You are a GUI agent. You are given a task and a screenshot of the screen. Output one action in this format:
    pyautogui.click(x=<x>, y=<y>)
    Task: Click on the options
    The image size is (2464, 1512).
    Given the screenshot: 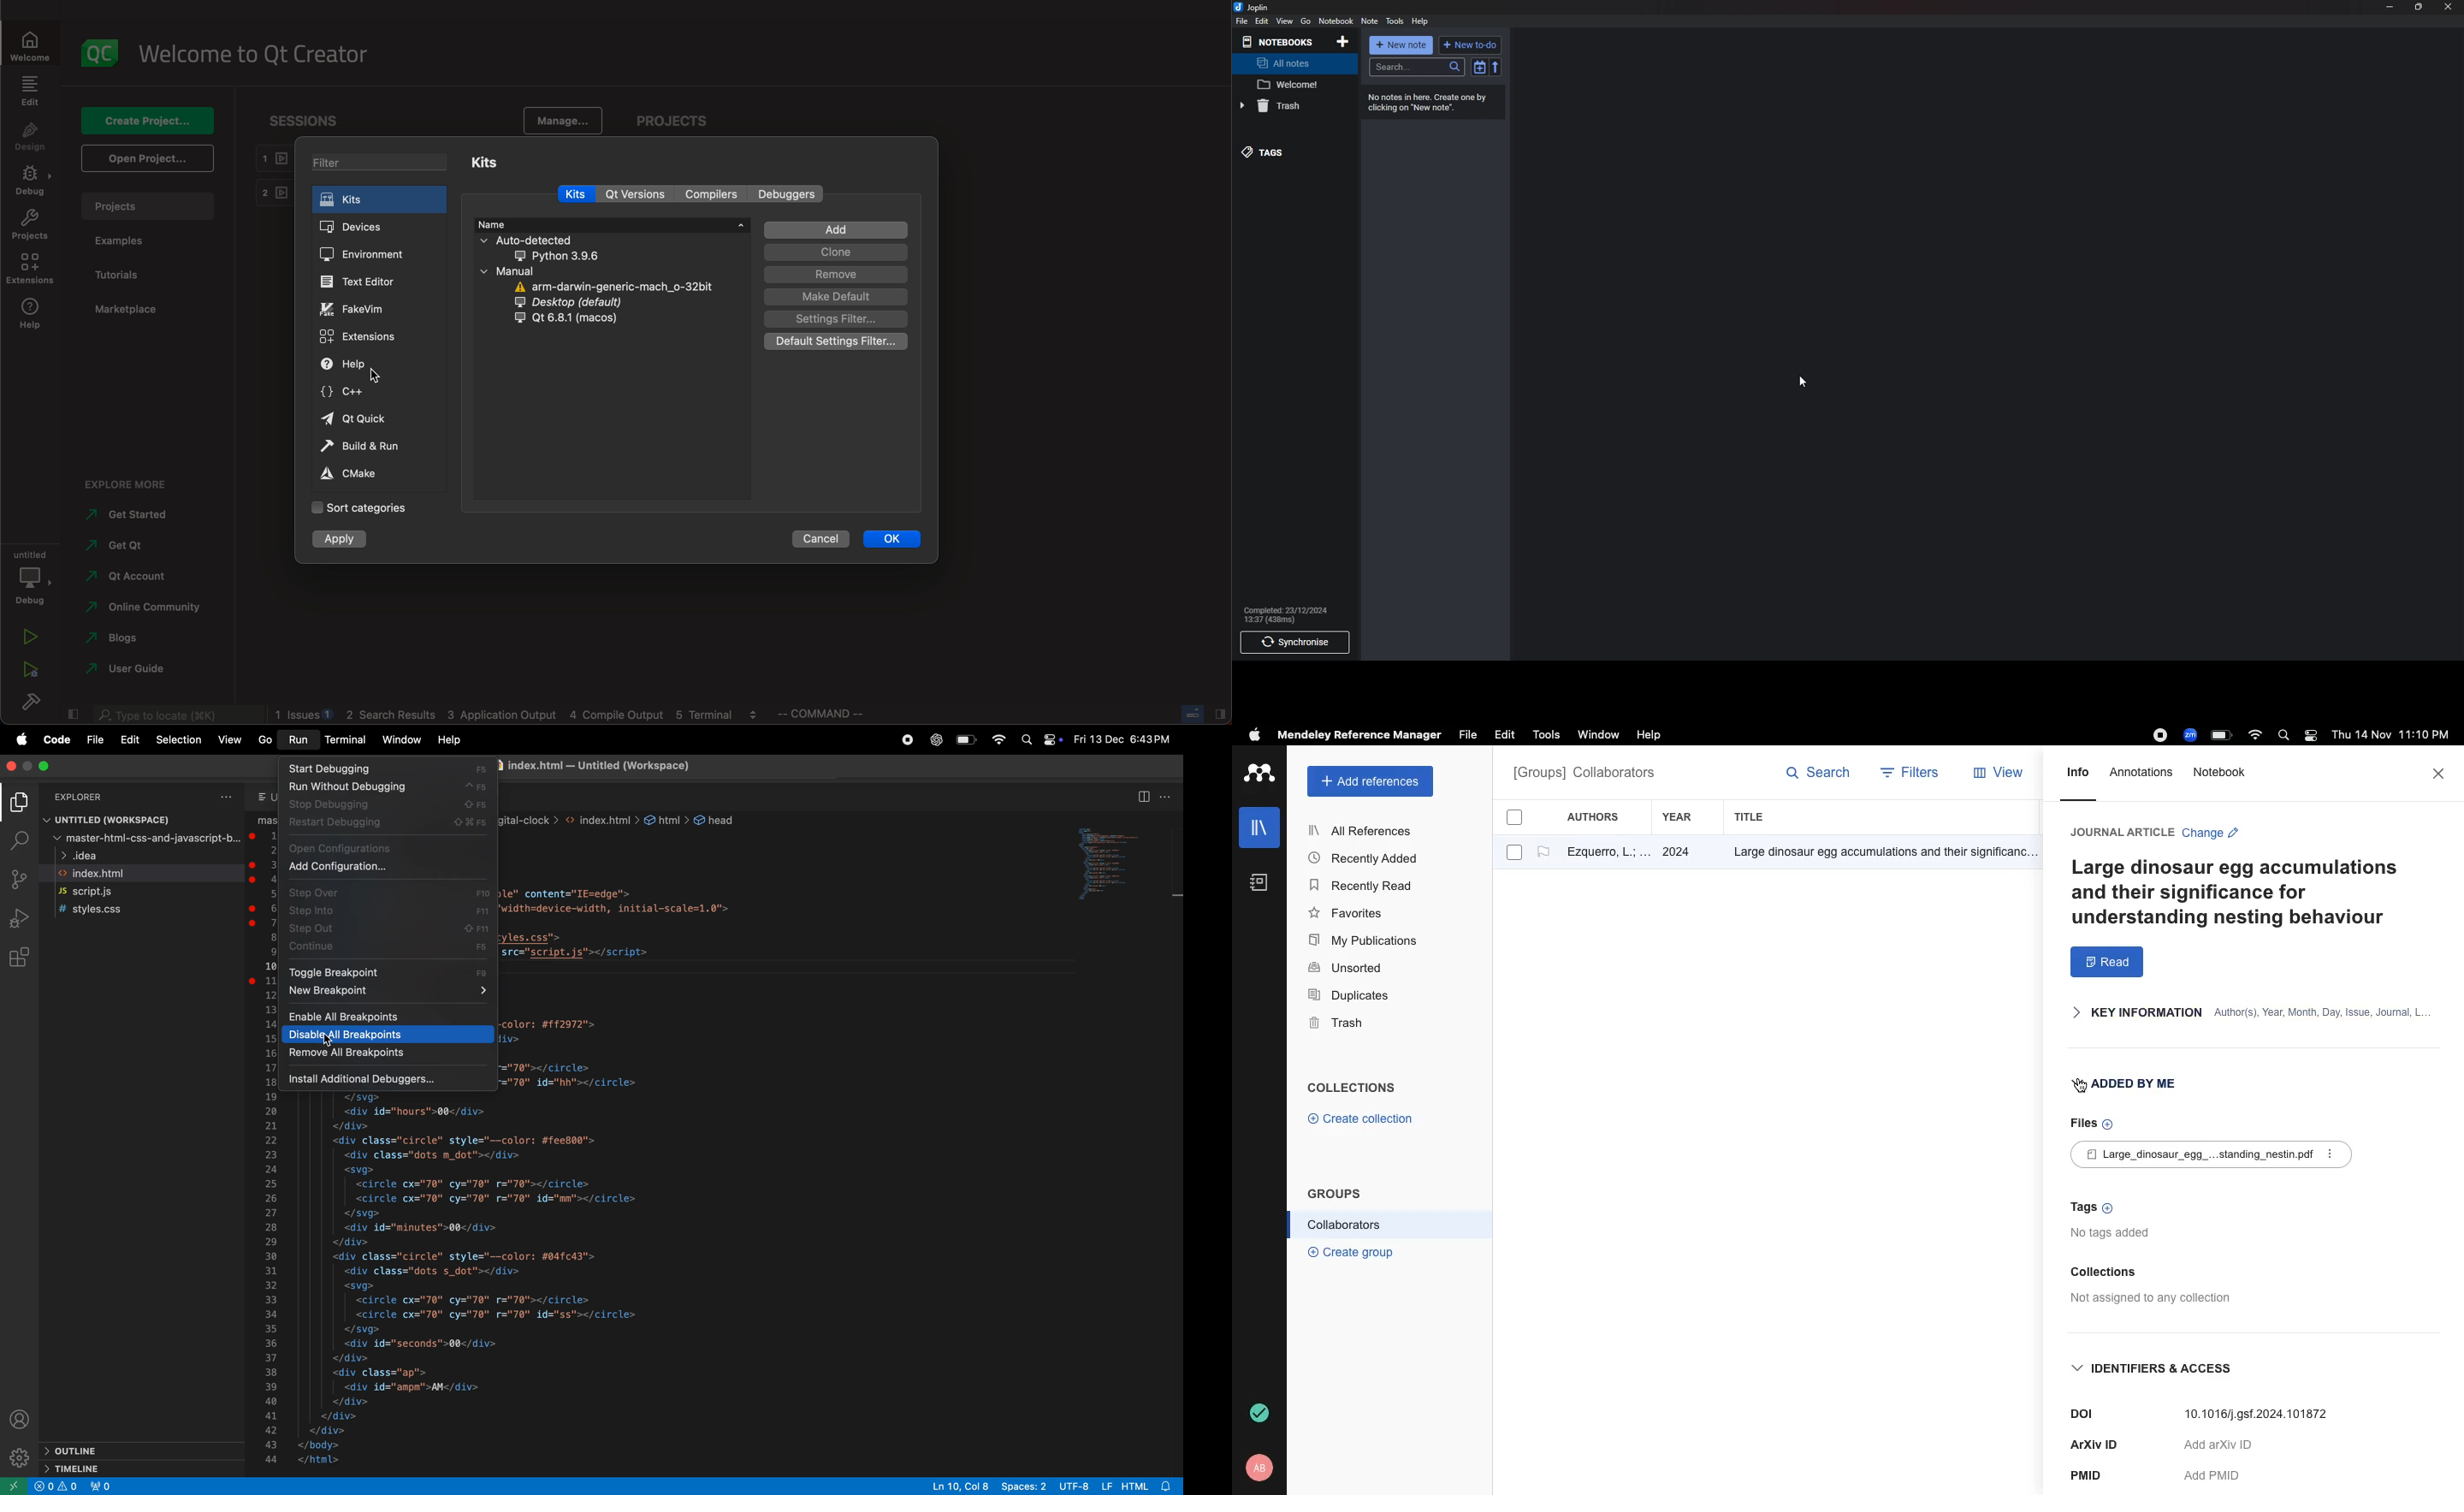 What is the action you would take?
    pyautogui.click(x=223, y=798)
    